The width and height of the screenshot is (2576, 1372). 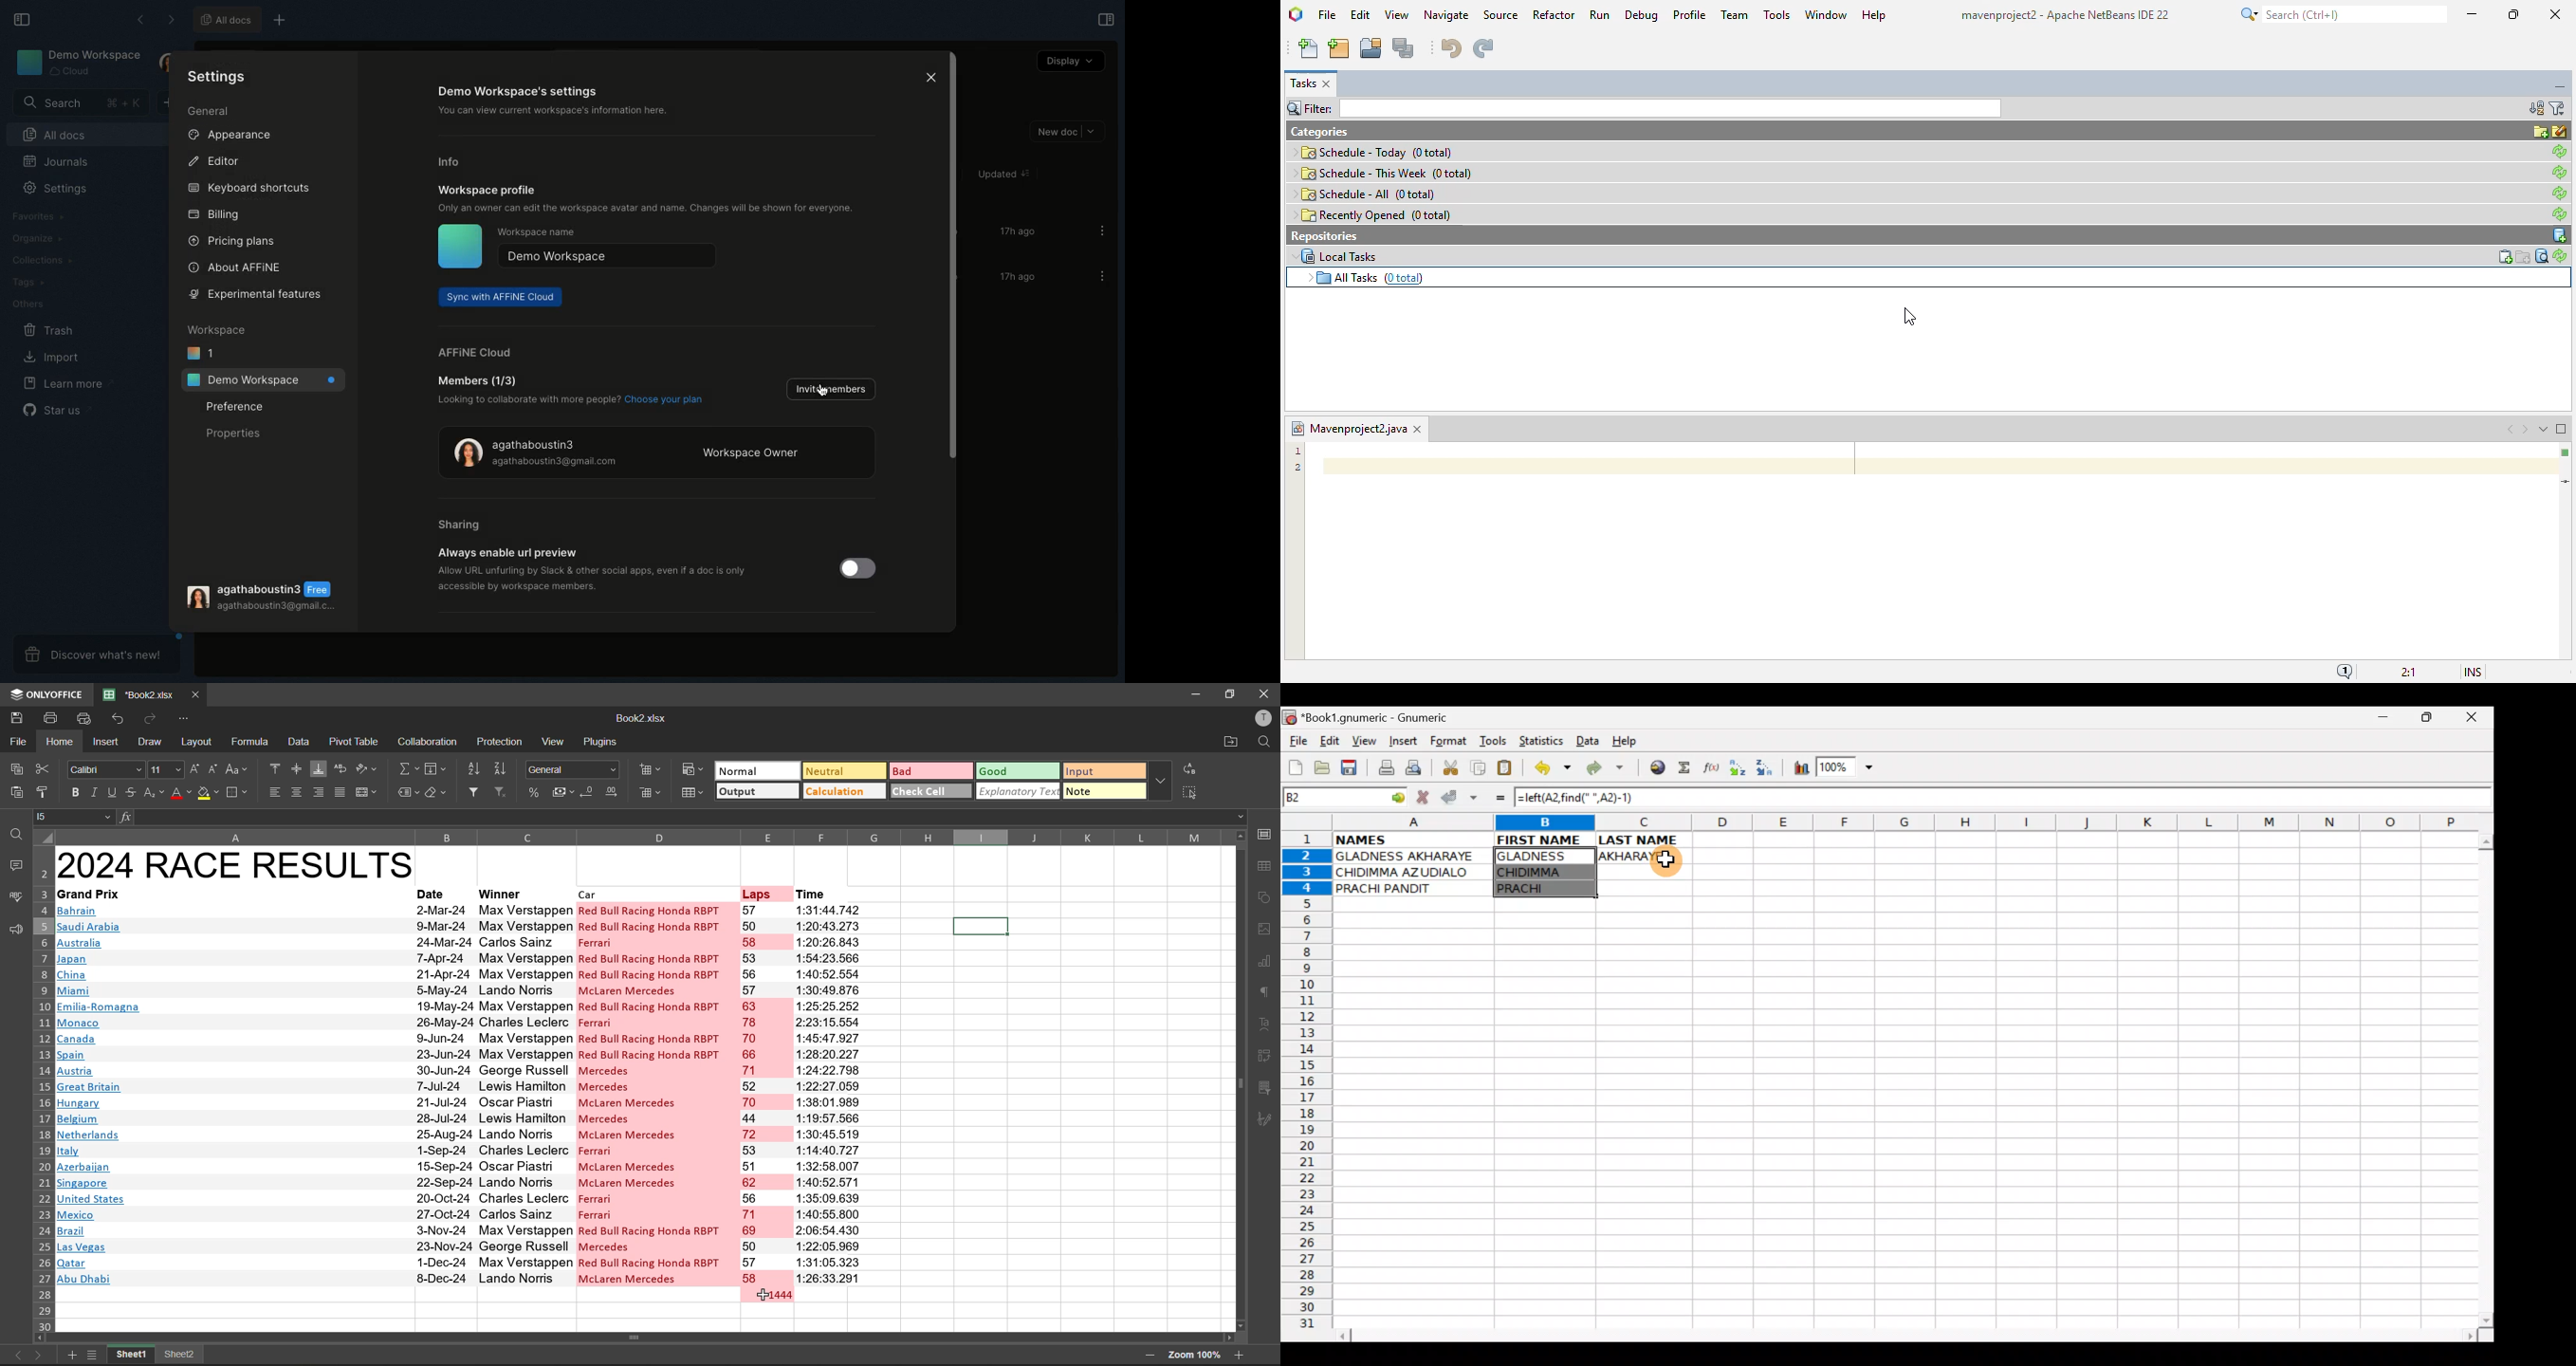 I want to click on maximize window, so click(x=2563, y=429).